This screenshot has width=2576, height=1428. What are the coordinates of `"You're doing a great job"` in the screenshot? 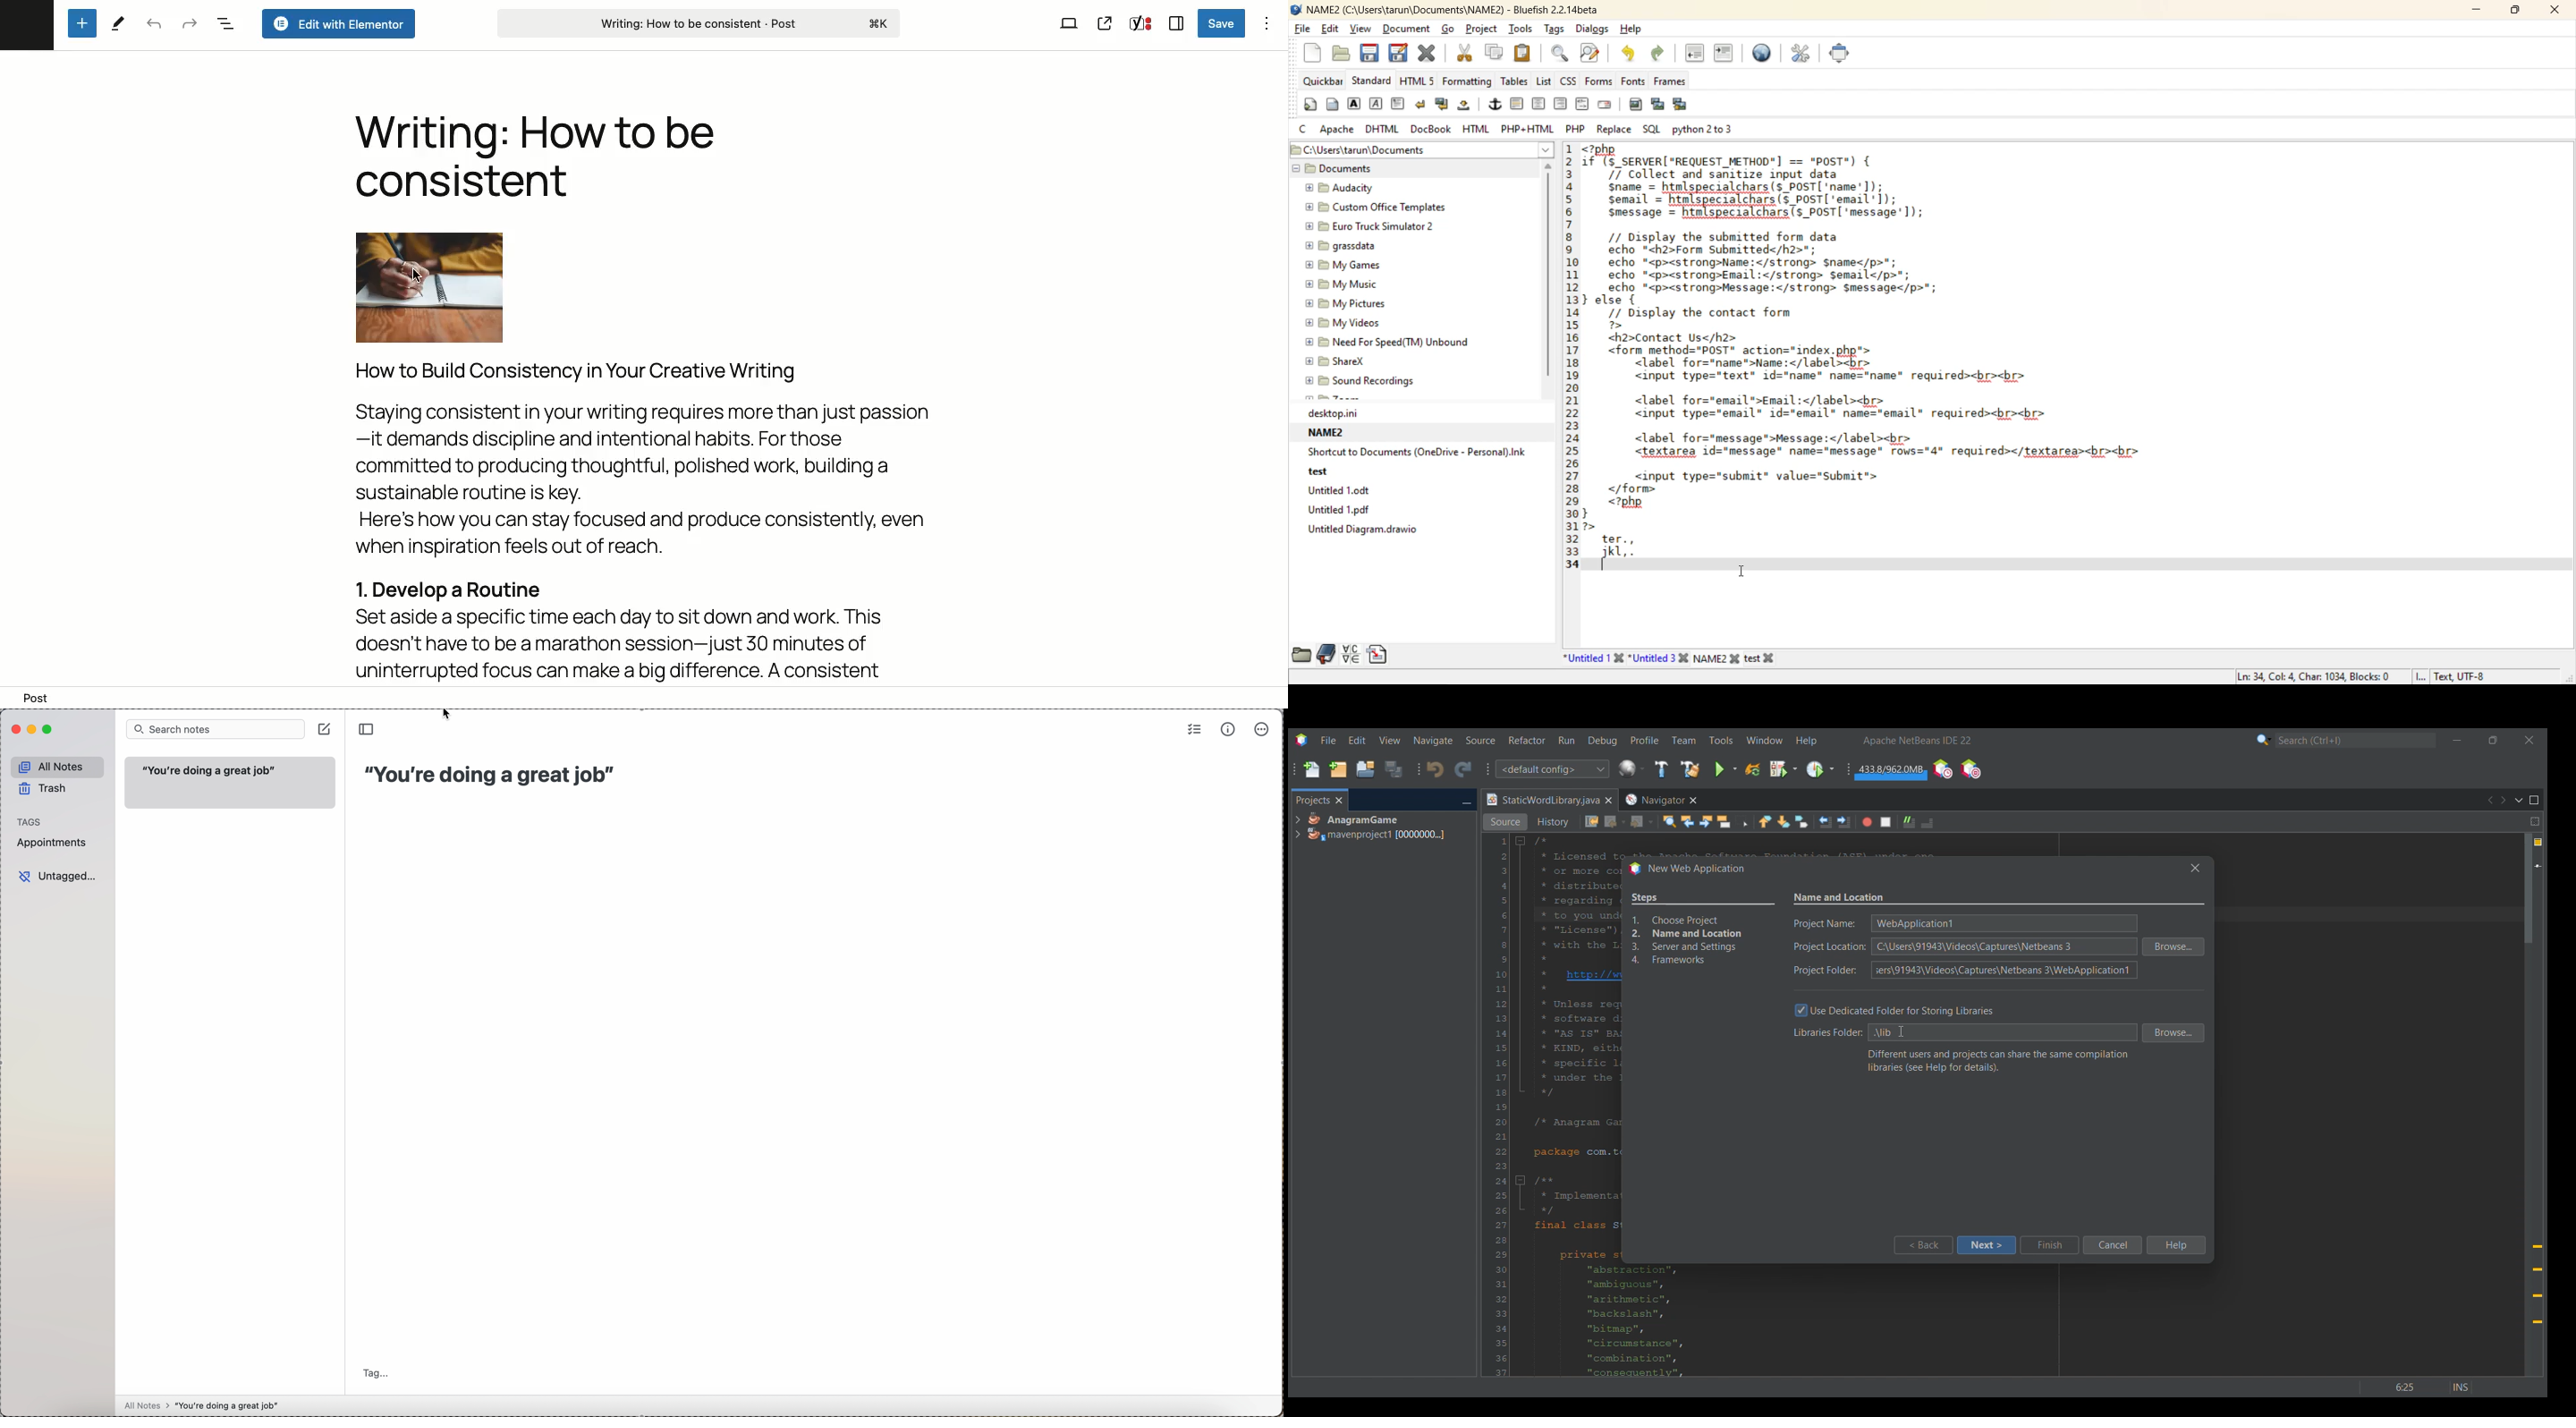 It's located at (230, 784).